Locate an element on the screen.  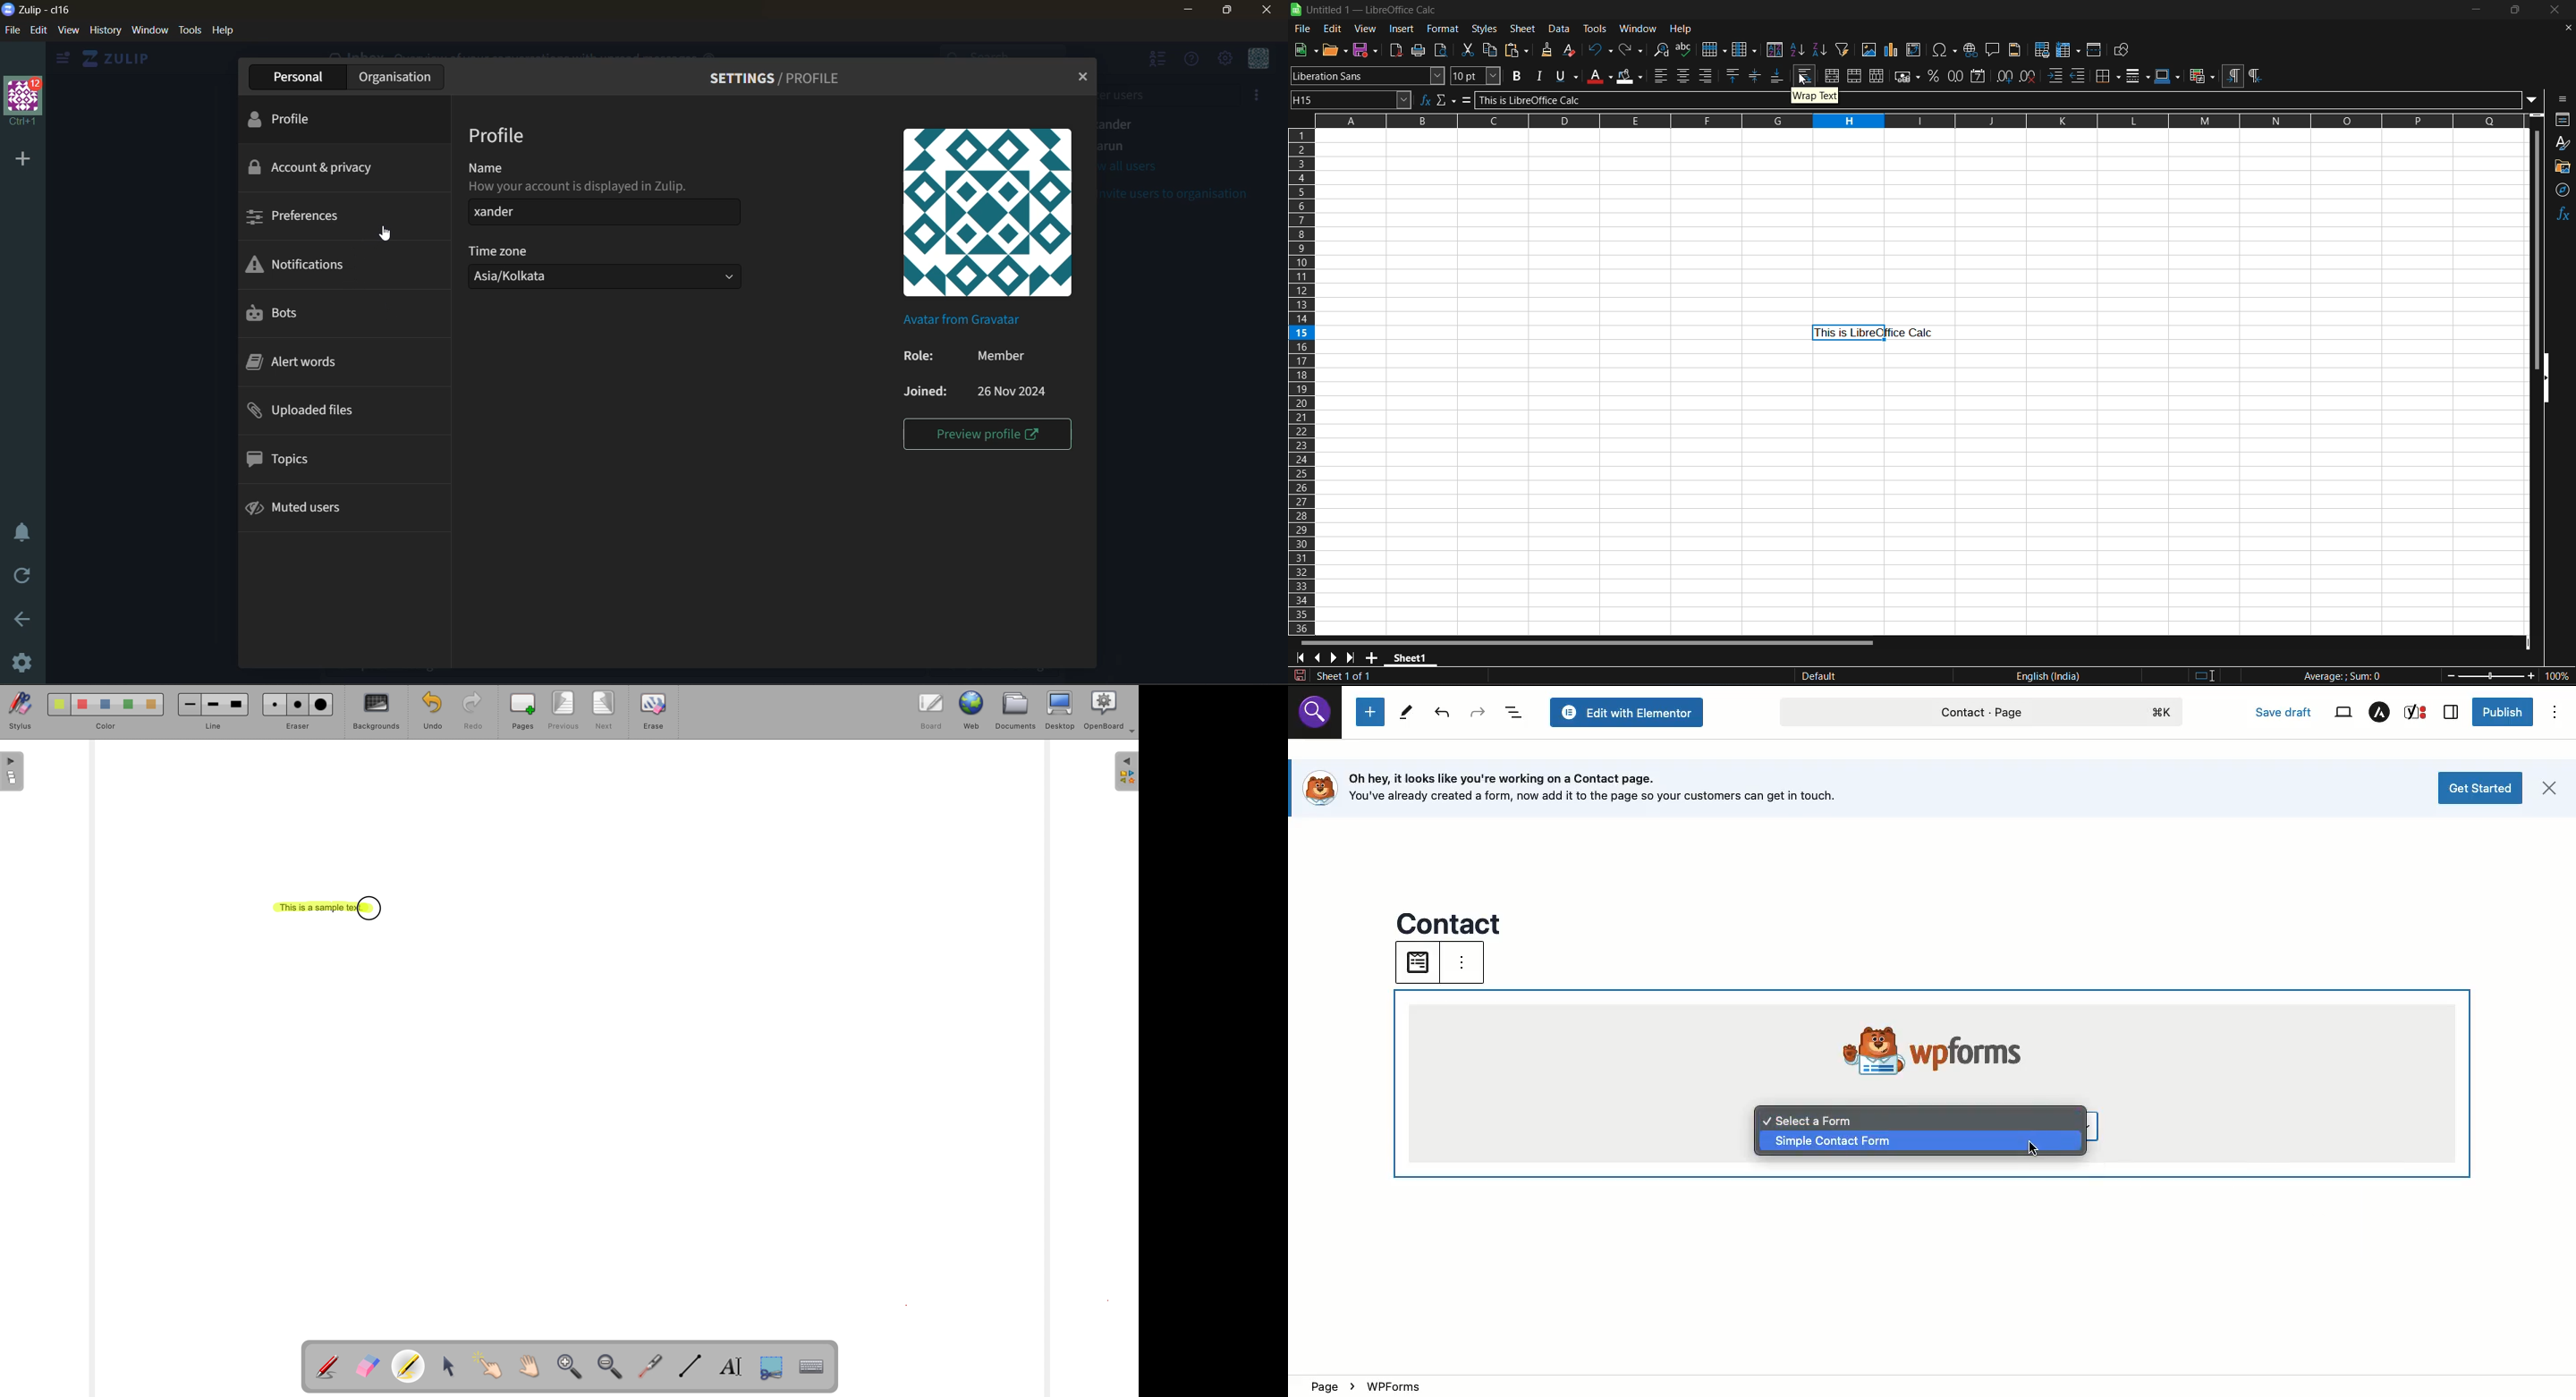
split window is located at coordinates (2094, 50).